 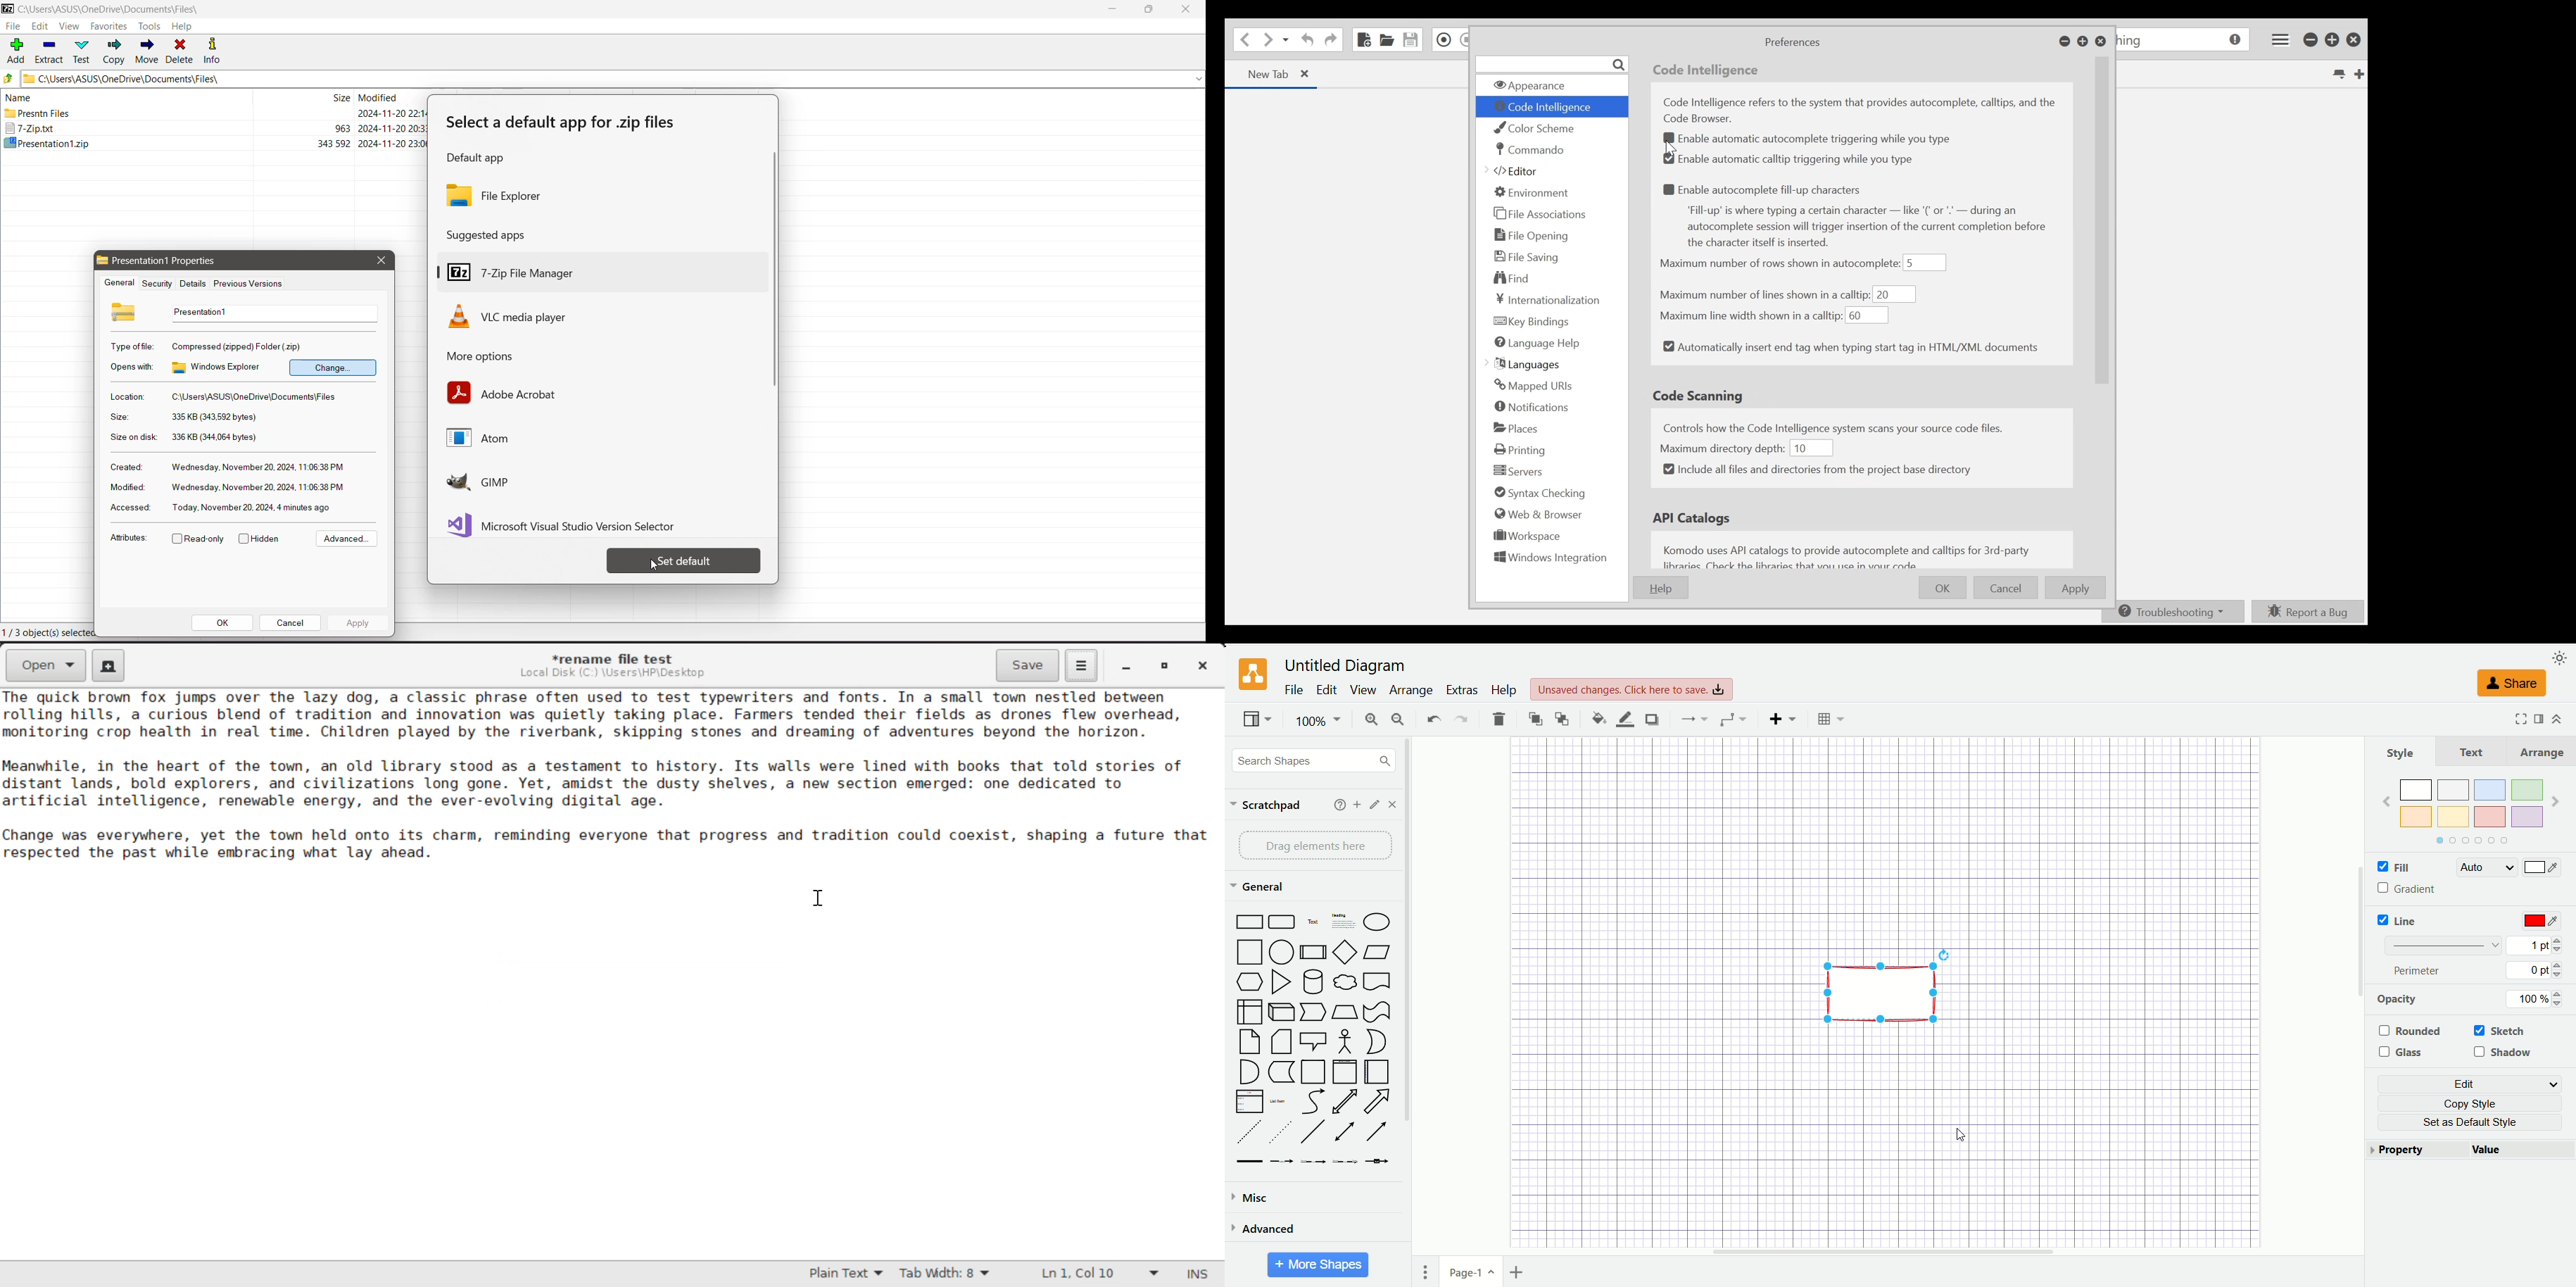 What do you see at coordinates (1550, 107) in the screenshot?
I see `Code Intelligence` at bounding box center [1550, 107].